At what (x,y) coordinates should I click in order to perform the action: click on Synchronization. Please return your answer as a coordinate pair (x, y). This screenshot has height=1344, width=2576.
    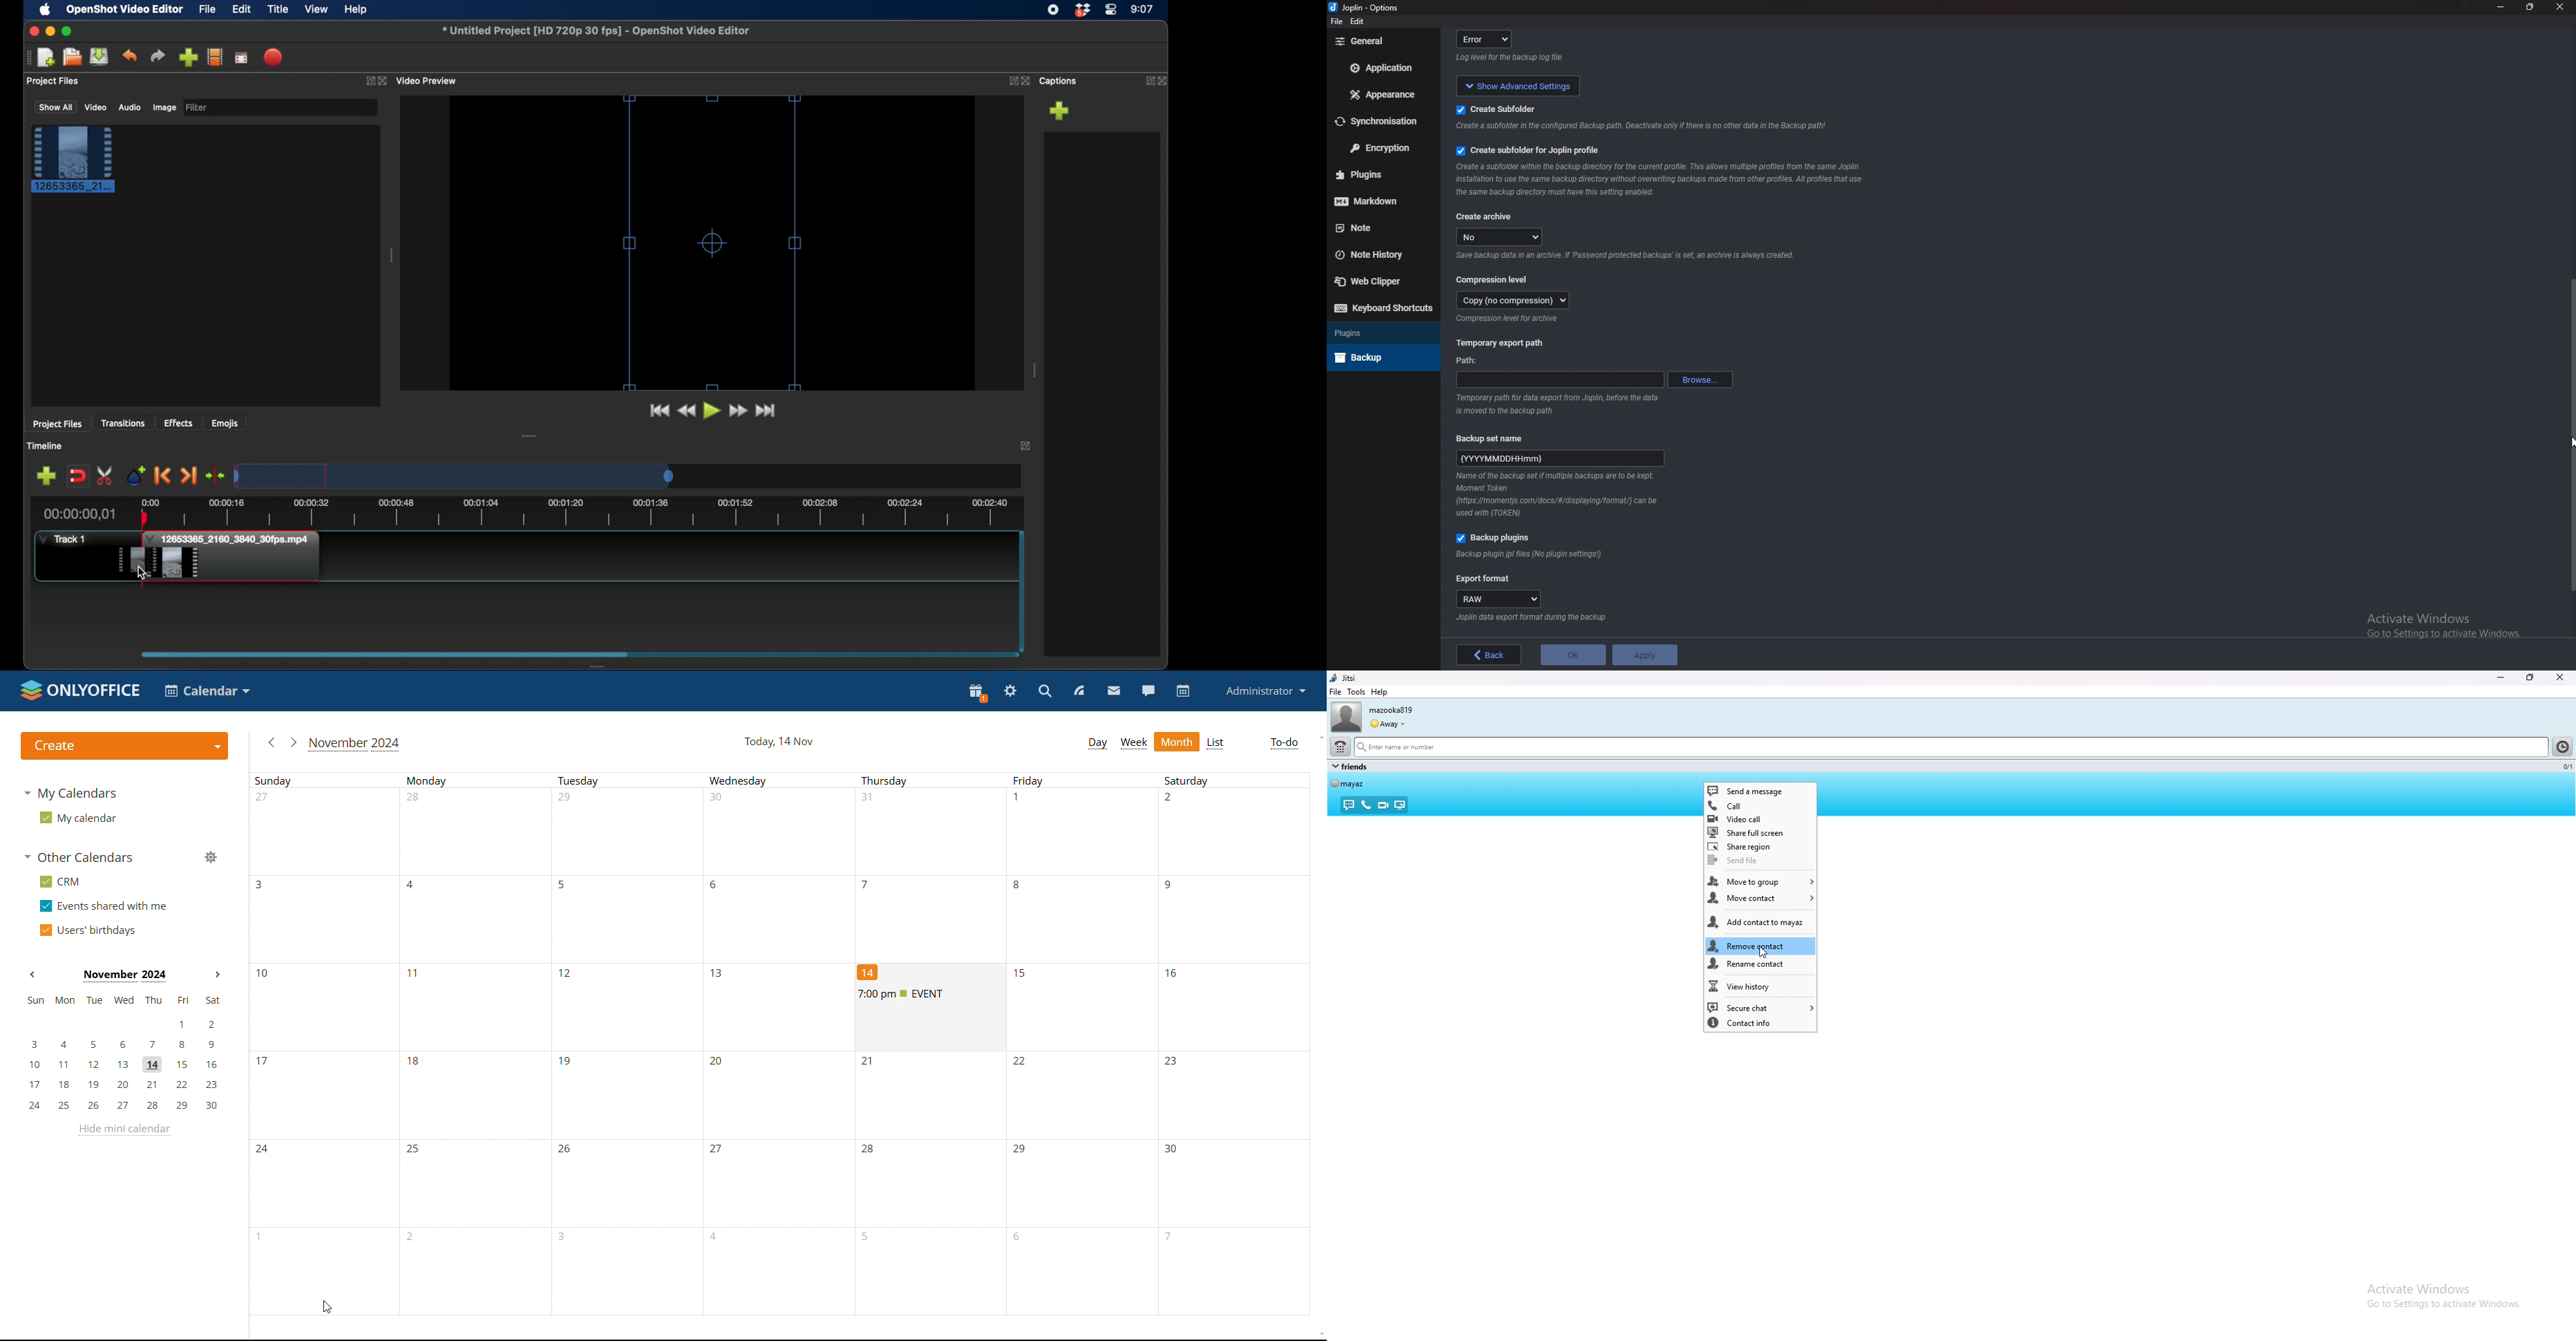
    Looking at the image, I should click on (1378, 122).